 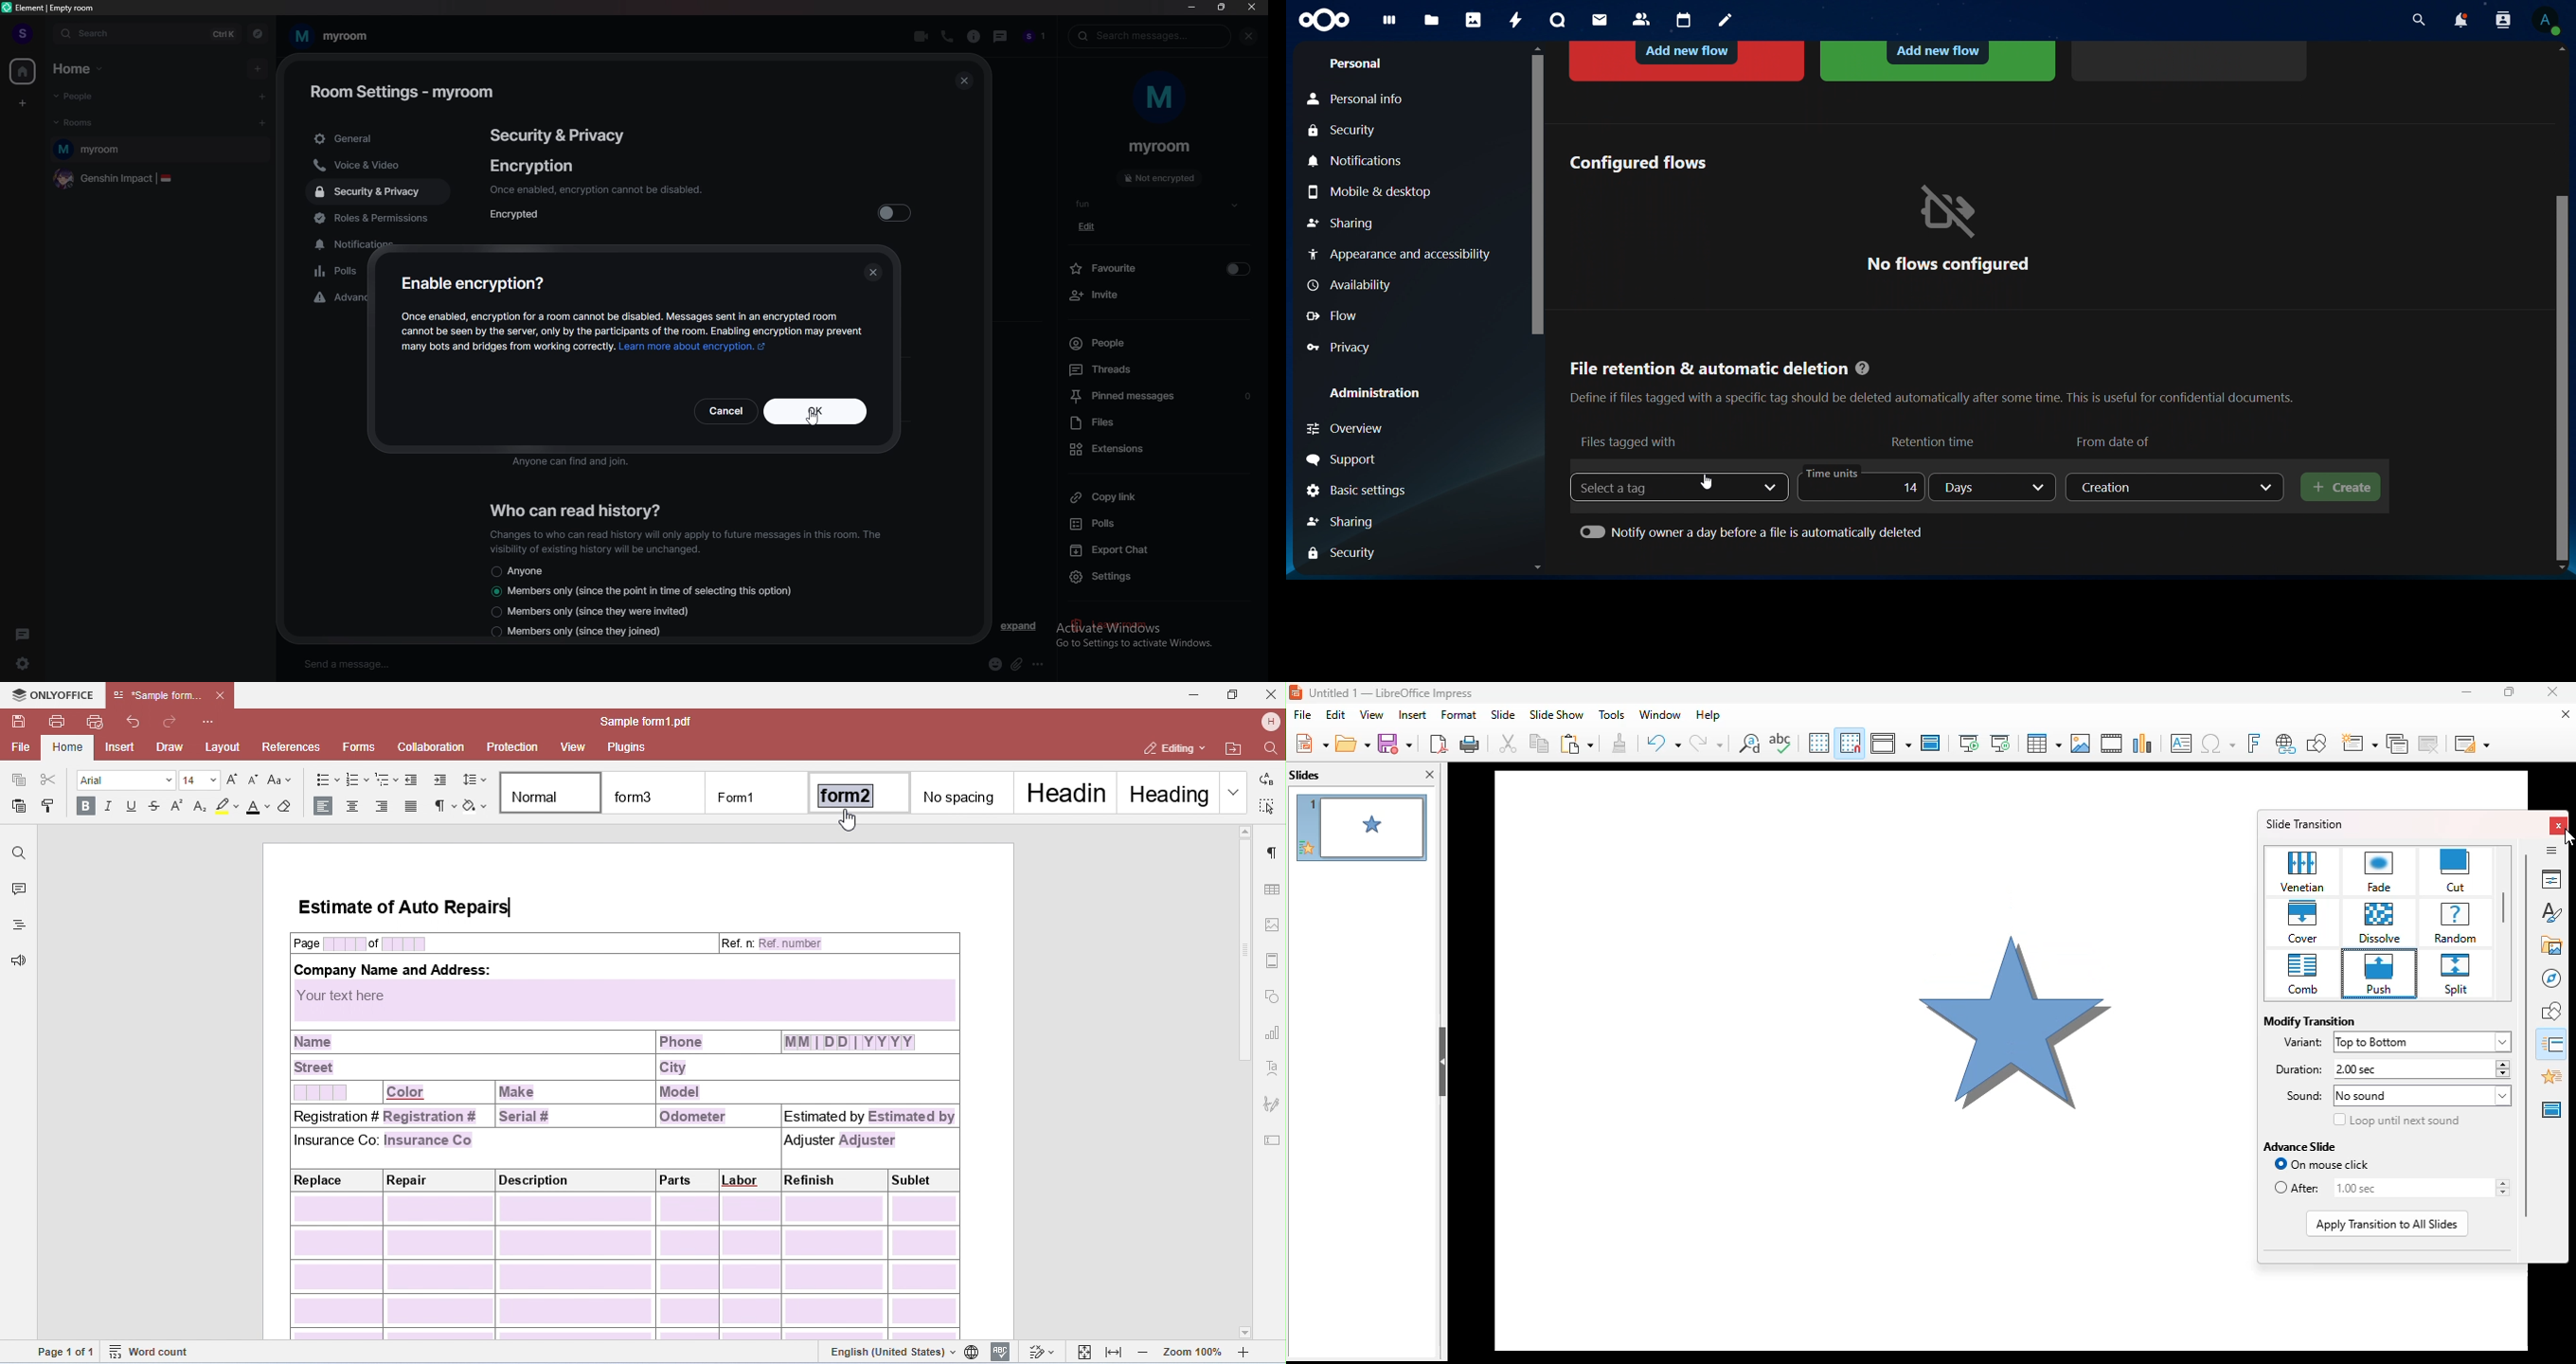 I want to click on Members only (since they were invited), so click(x=589, y=611).